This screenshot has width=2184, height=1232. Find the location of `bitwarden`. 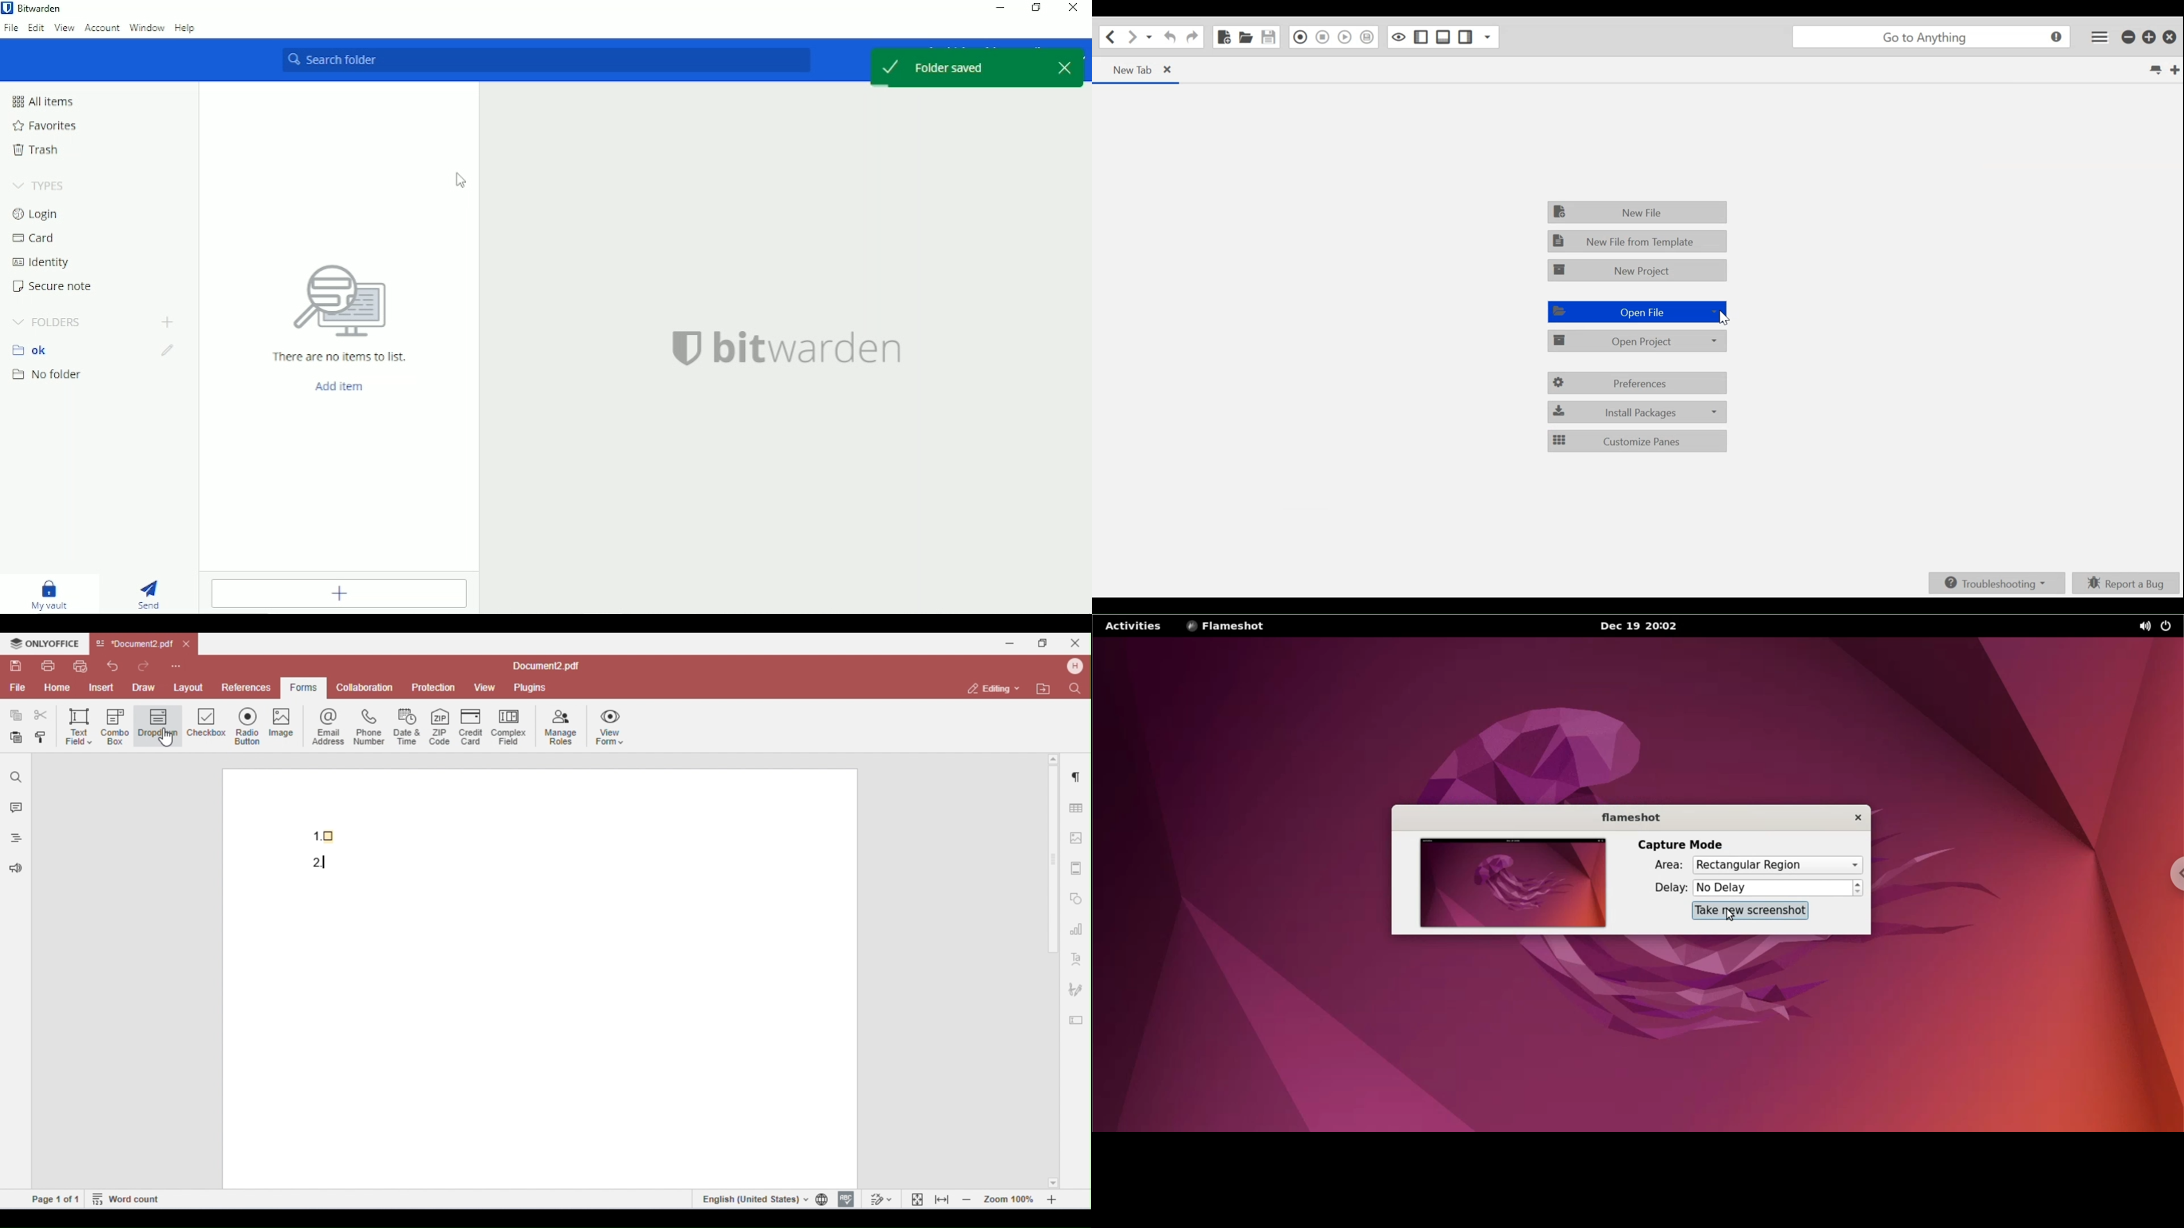

bitwarden is located at coordinates (809, 348).